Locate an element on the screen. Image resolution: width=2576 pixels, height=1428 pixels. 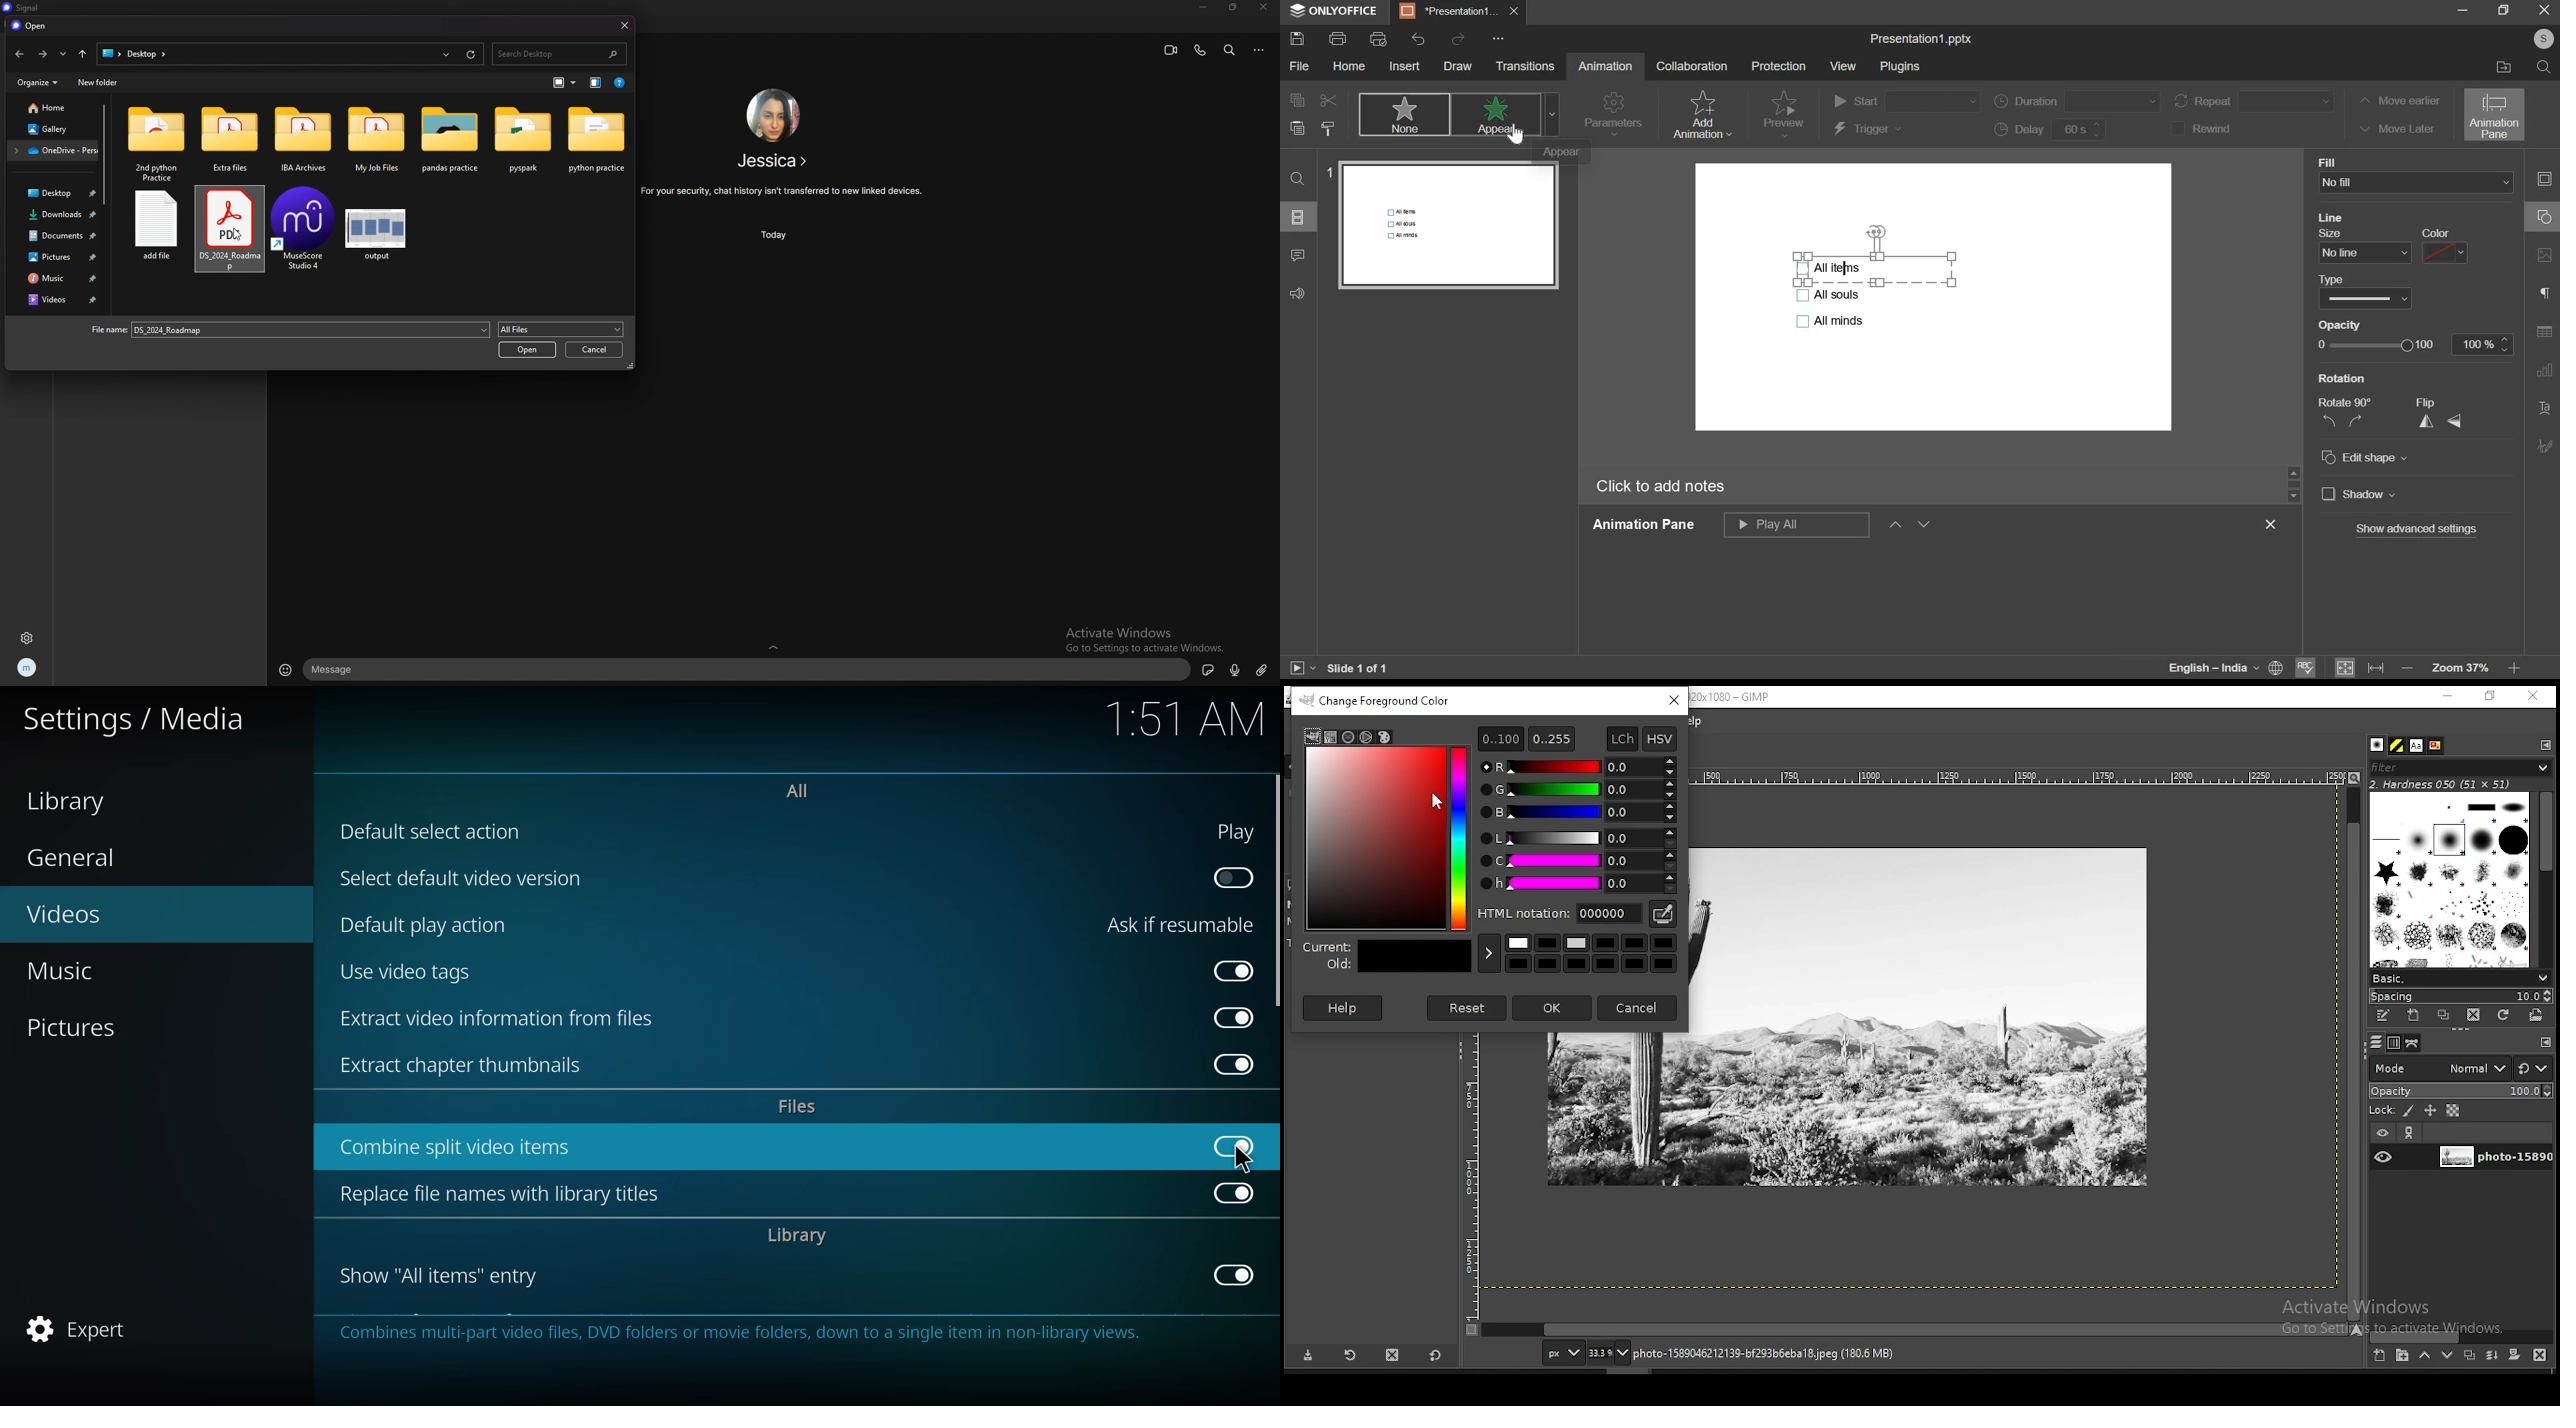
open brush as image is located at coordinates (2537, 1016).